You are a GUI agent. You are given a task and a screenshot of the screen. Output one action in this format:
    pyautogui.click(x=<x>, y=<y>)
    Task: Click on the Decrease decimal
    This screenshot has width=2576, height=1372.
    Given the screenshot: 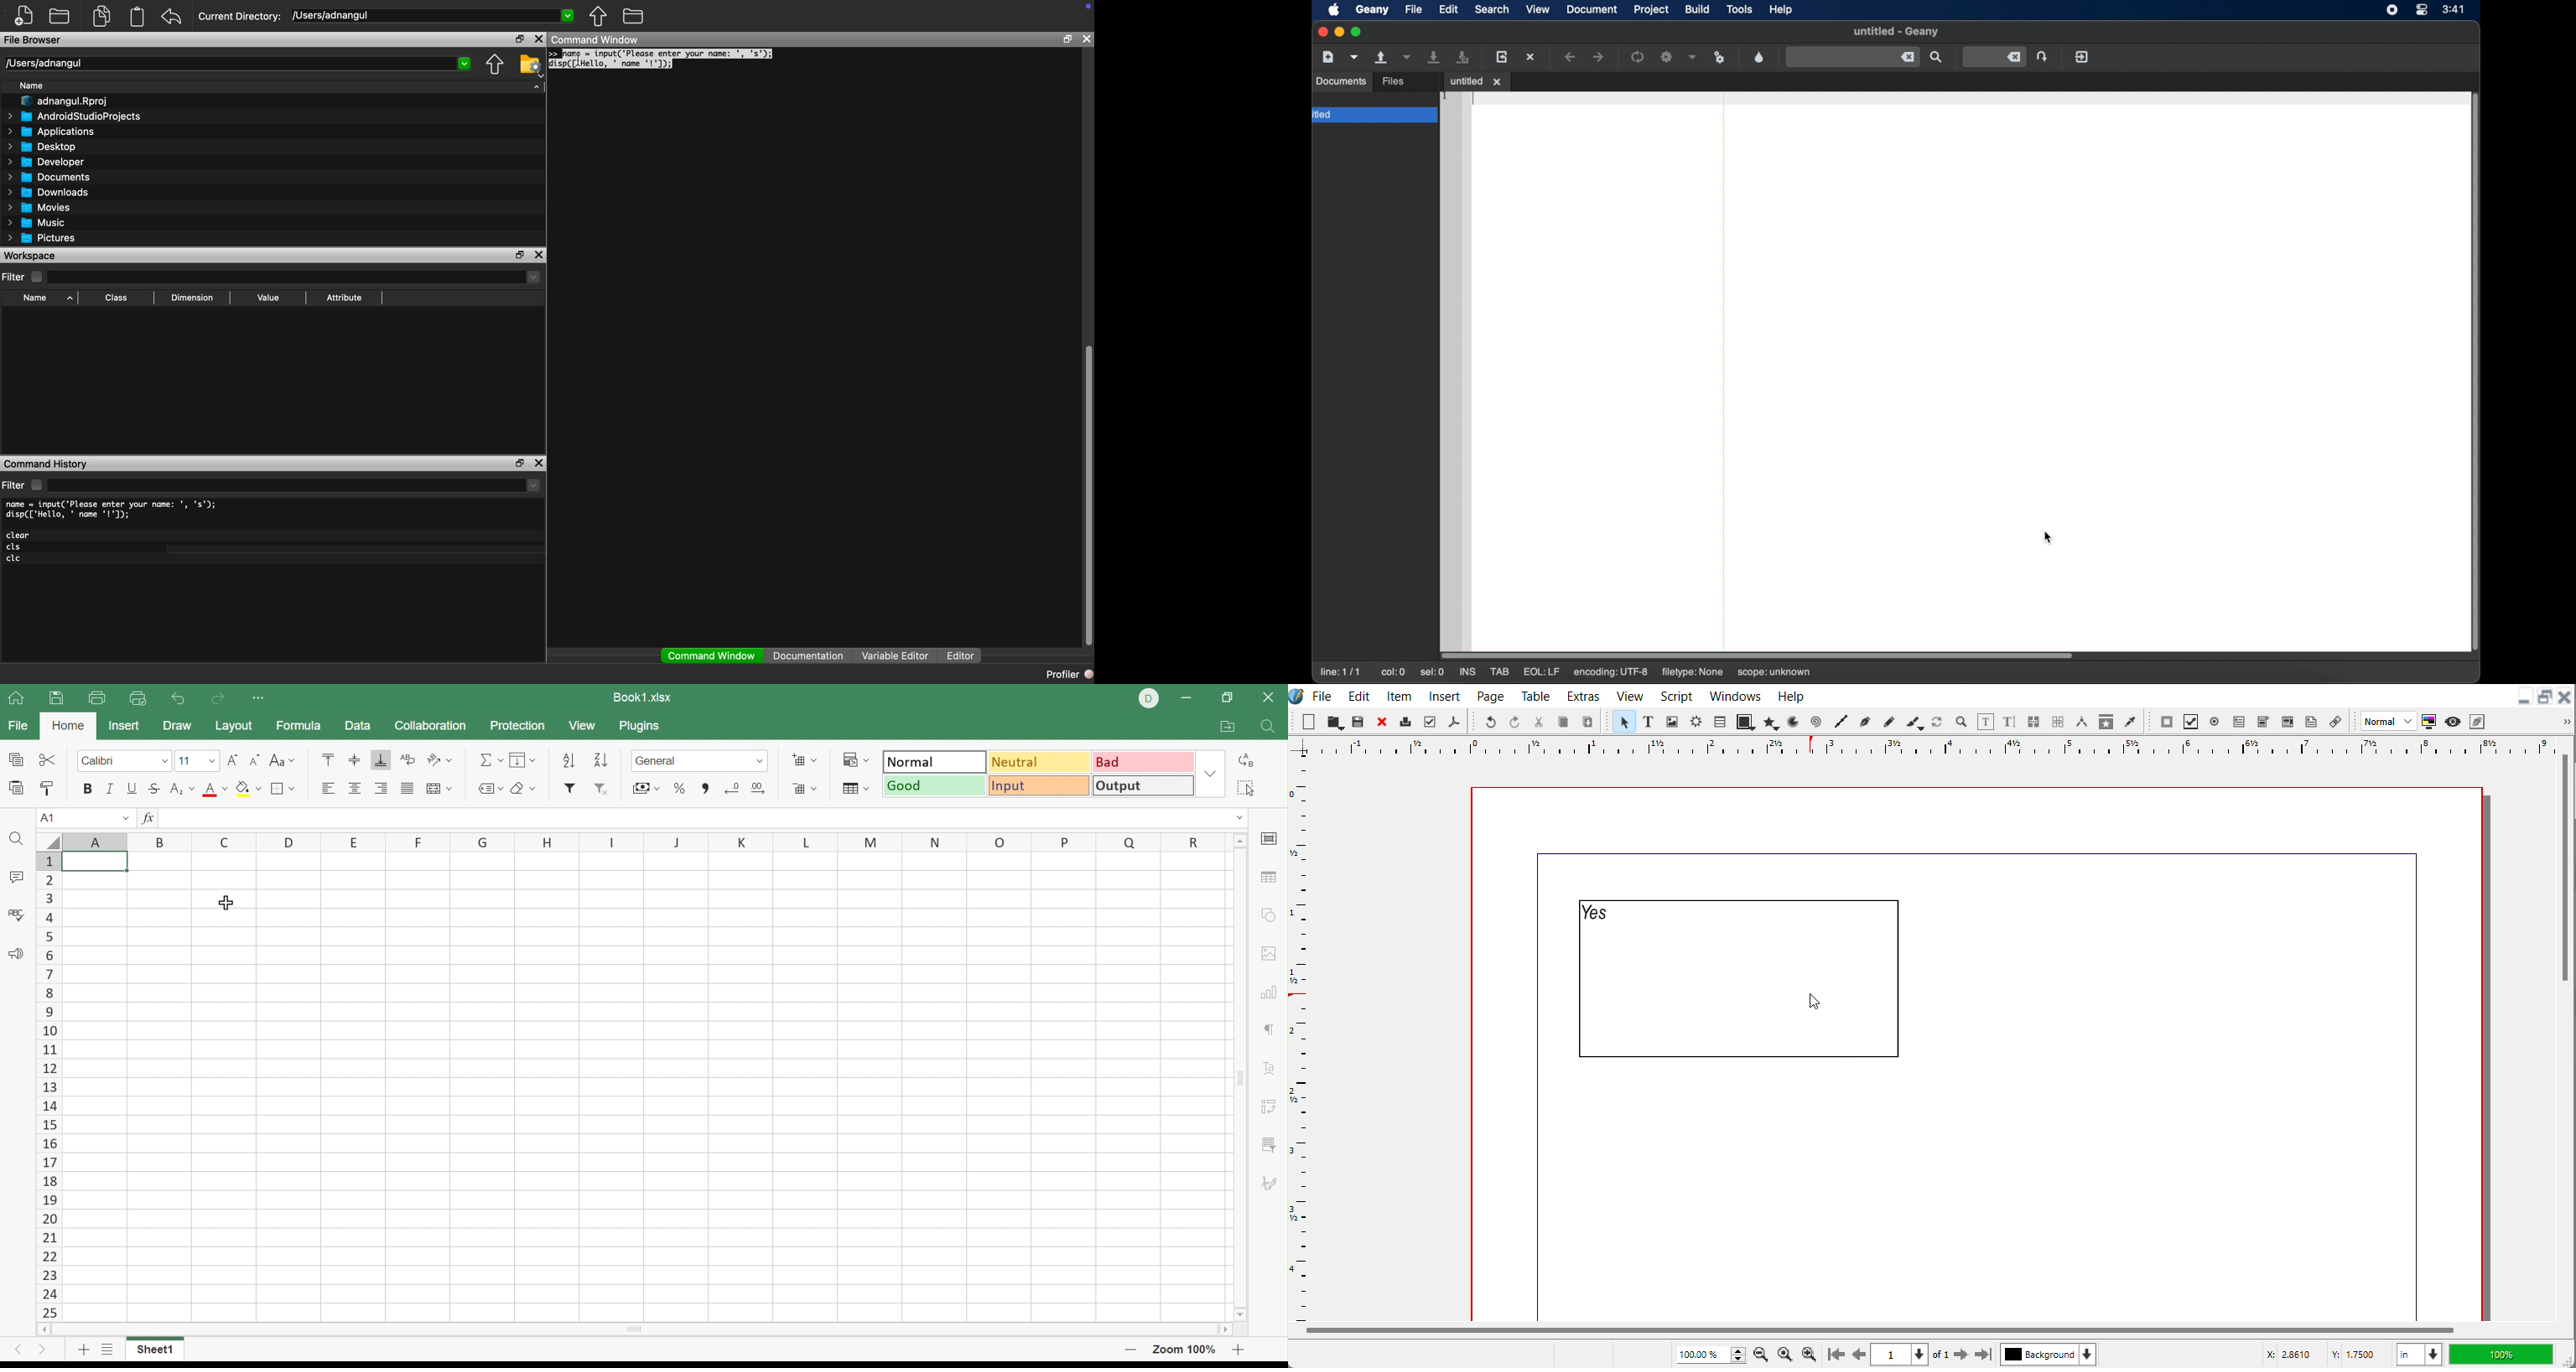 What is the action you would take?
    pyautogui.click(x=733, y=786)
    